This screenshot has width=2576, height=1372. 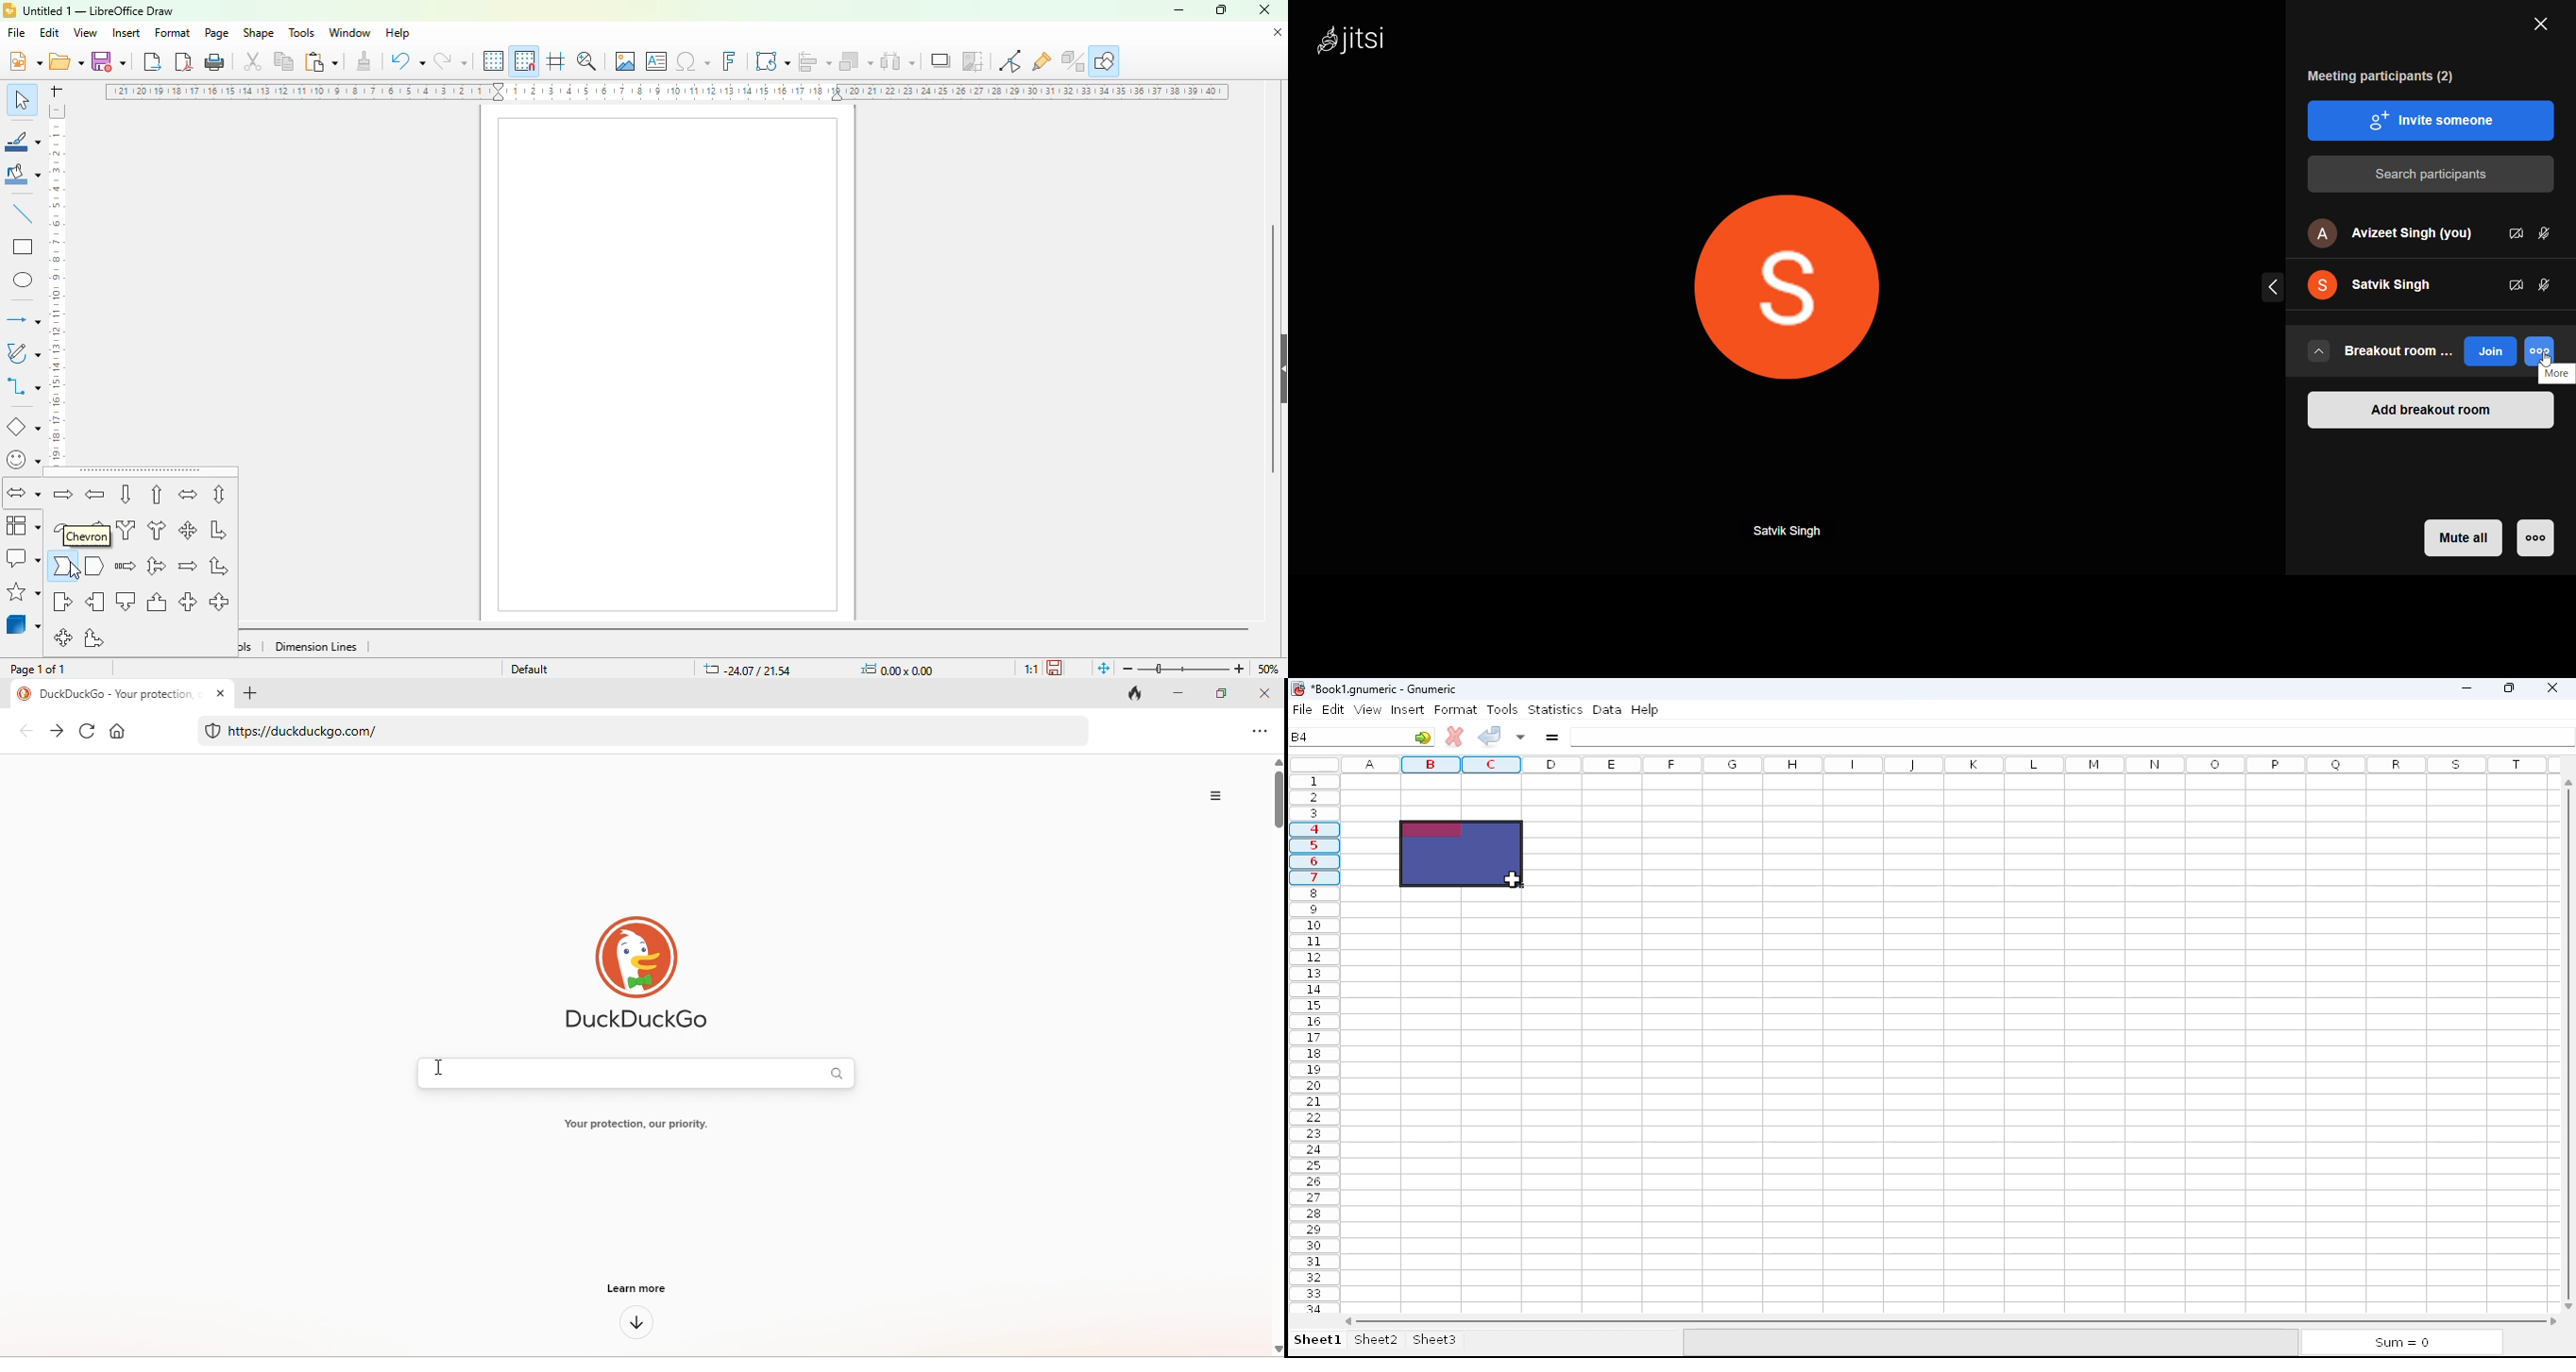 What do you see at coordinates (189, 567) in the screenshot?
I see `notched right arrow` at bounding box center [189, 567].